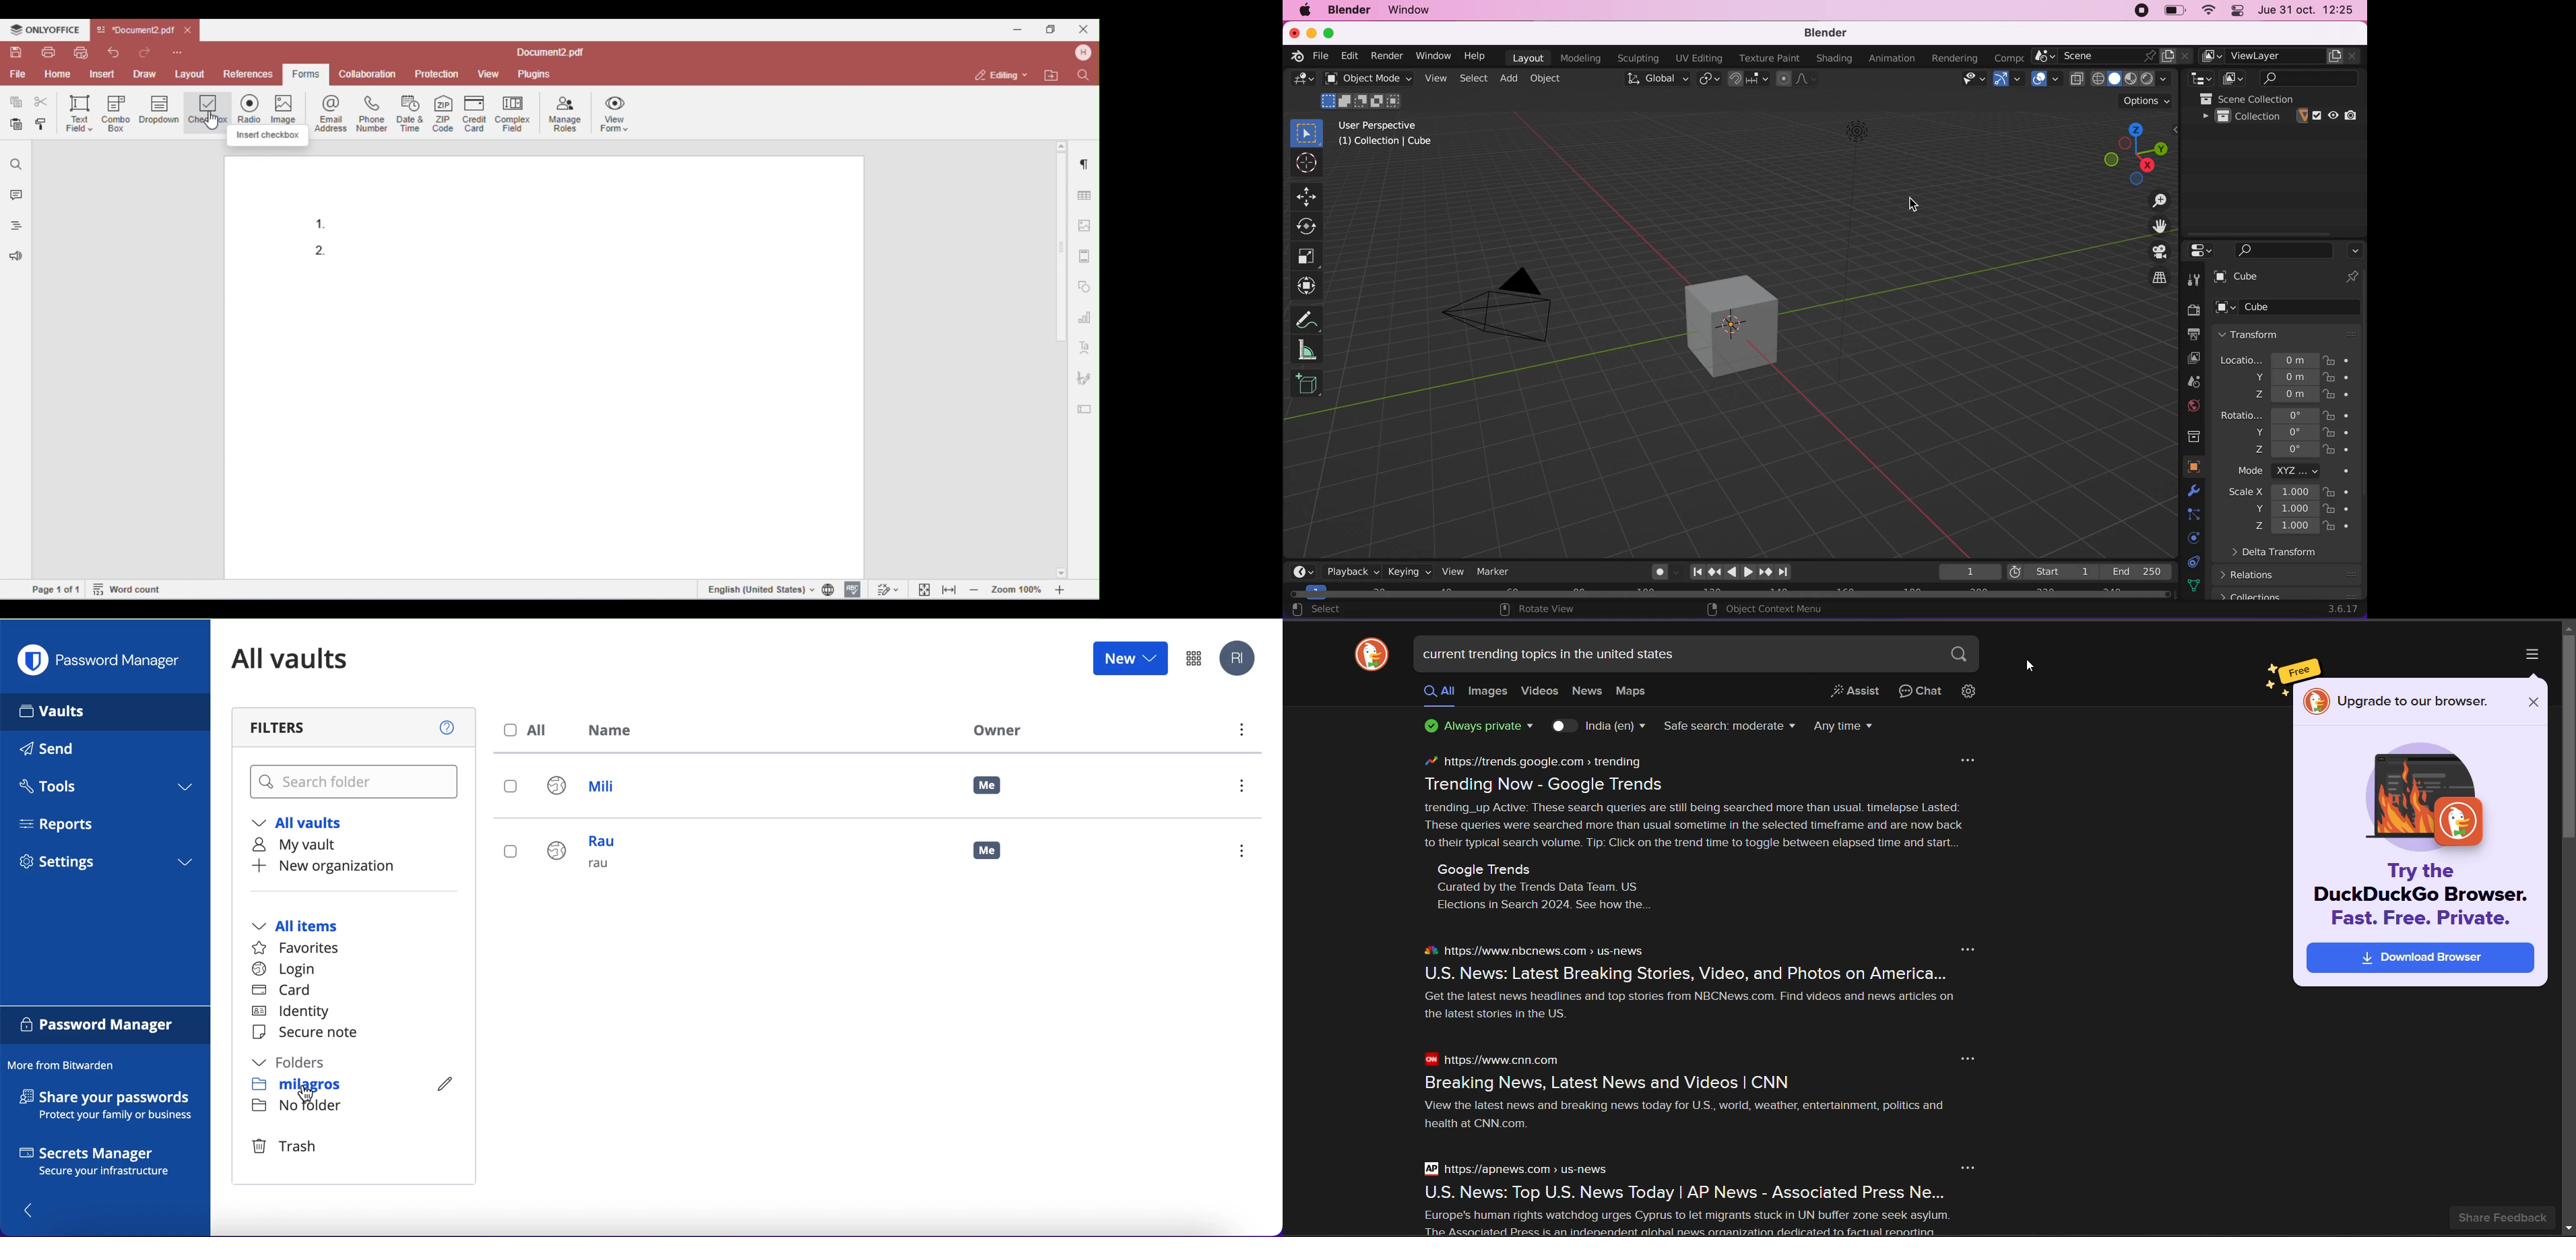 The width and height of the screenshot is (2576, 1260). I want to click on object mode, so click(1368, 92).